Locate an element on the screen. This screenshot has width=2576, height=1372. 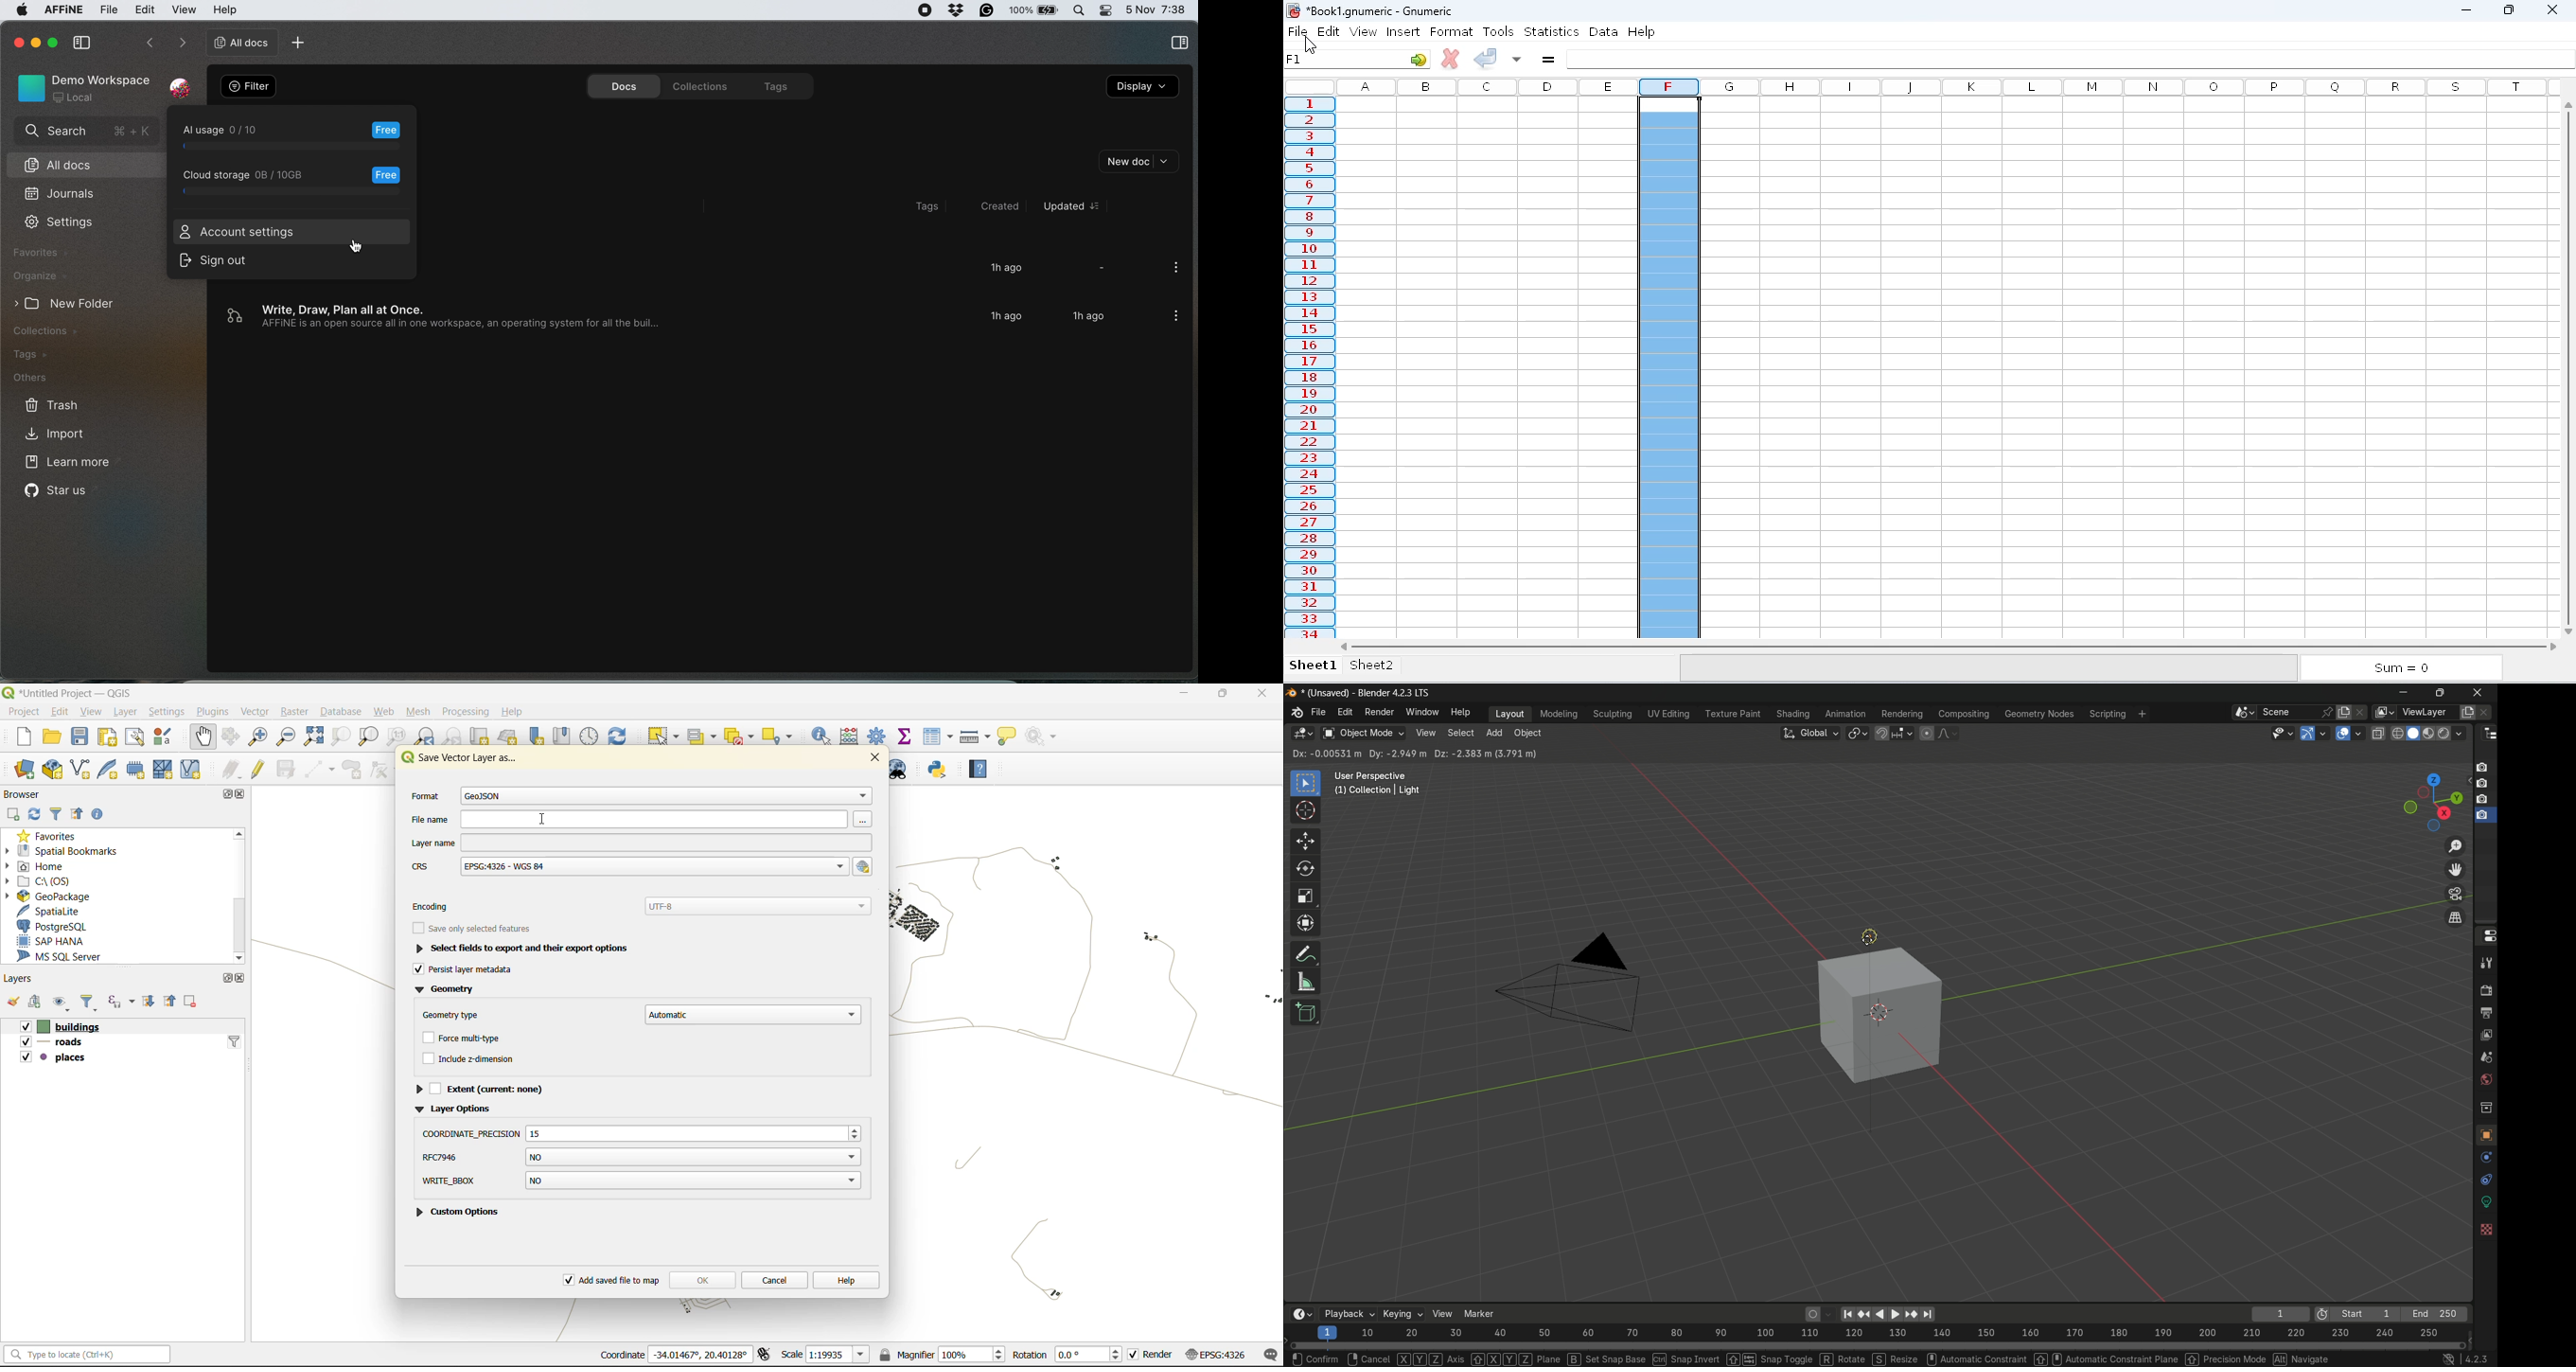
geometry type is located at coordinates (640, 1013).